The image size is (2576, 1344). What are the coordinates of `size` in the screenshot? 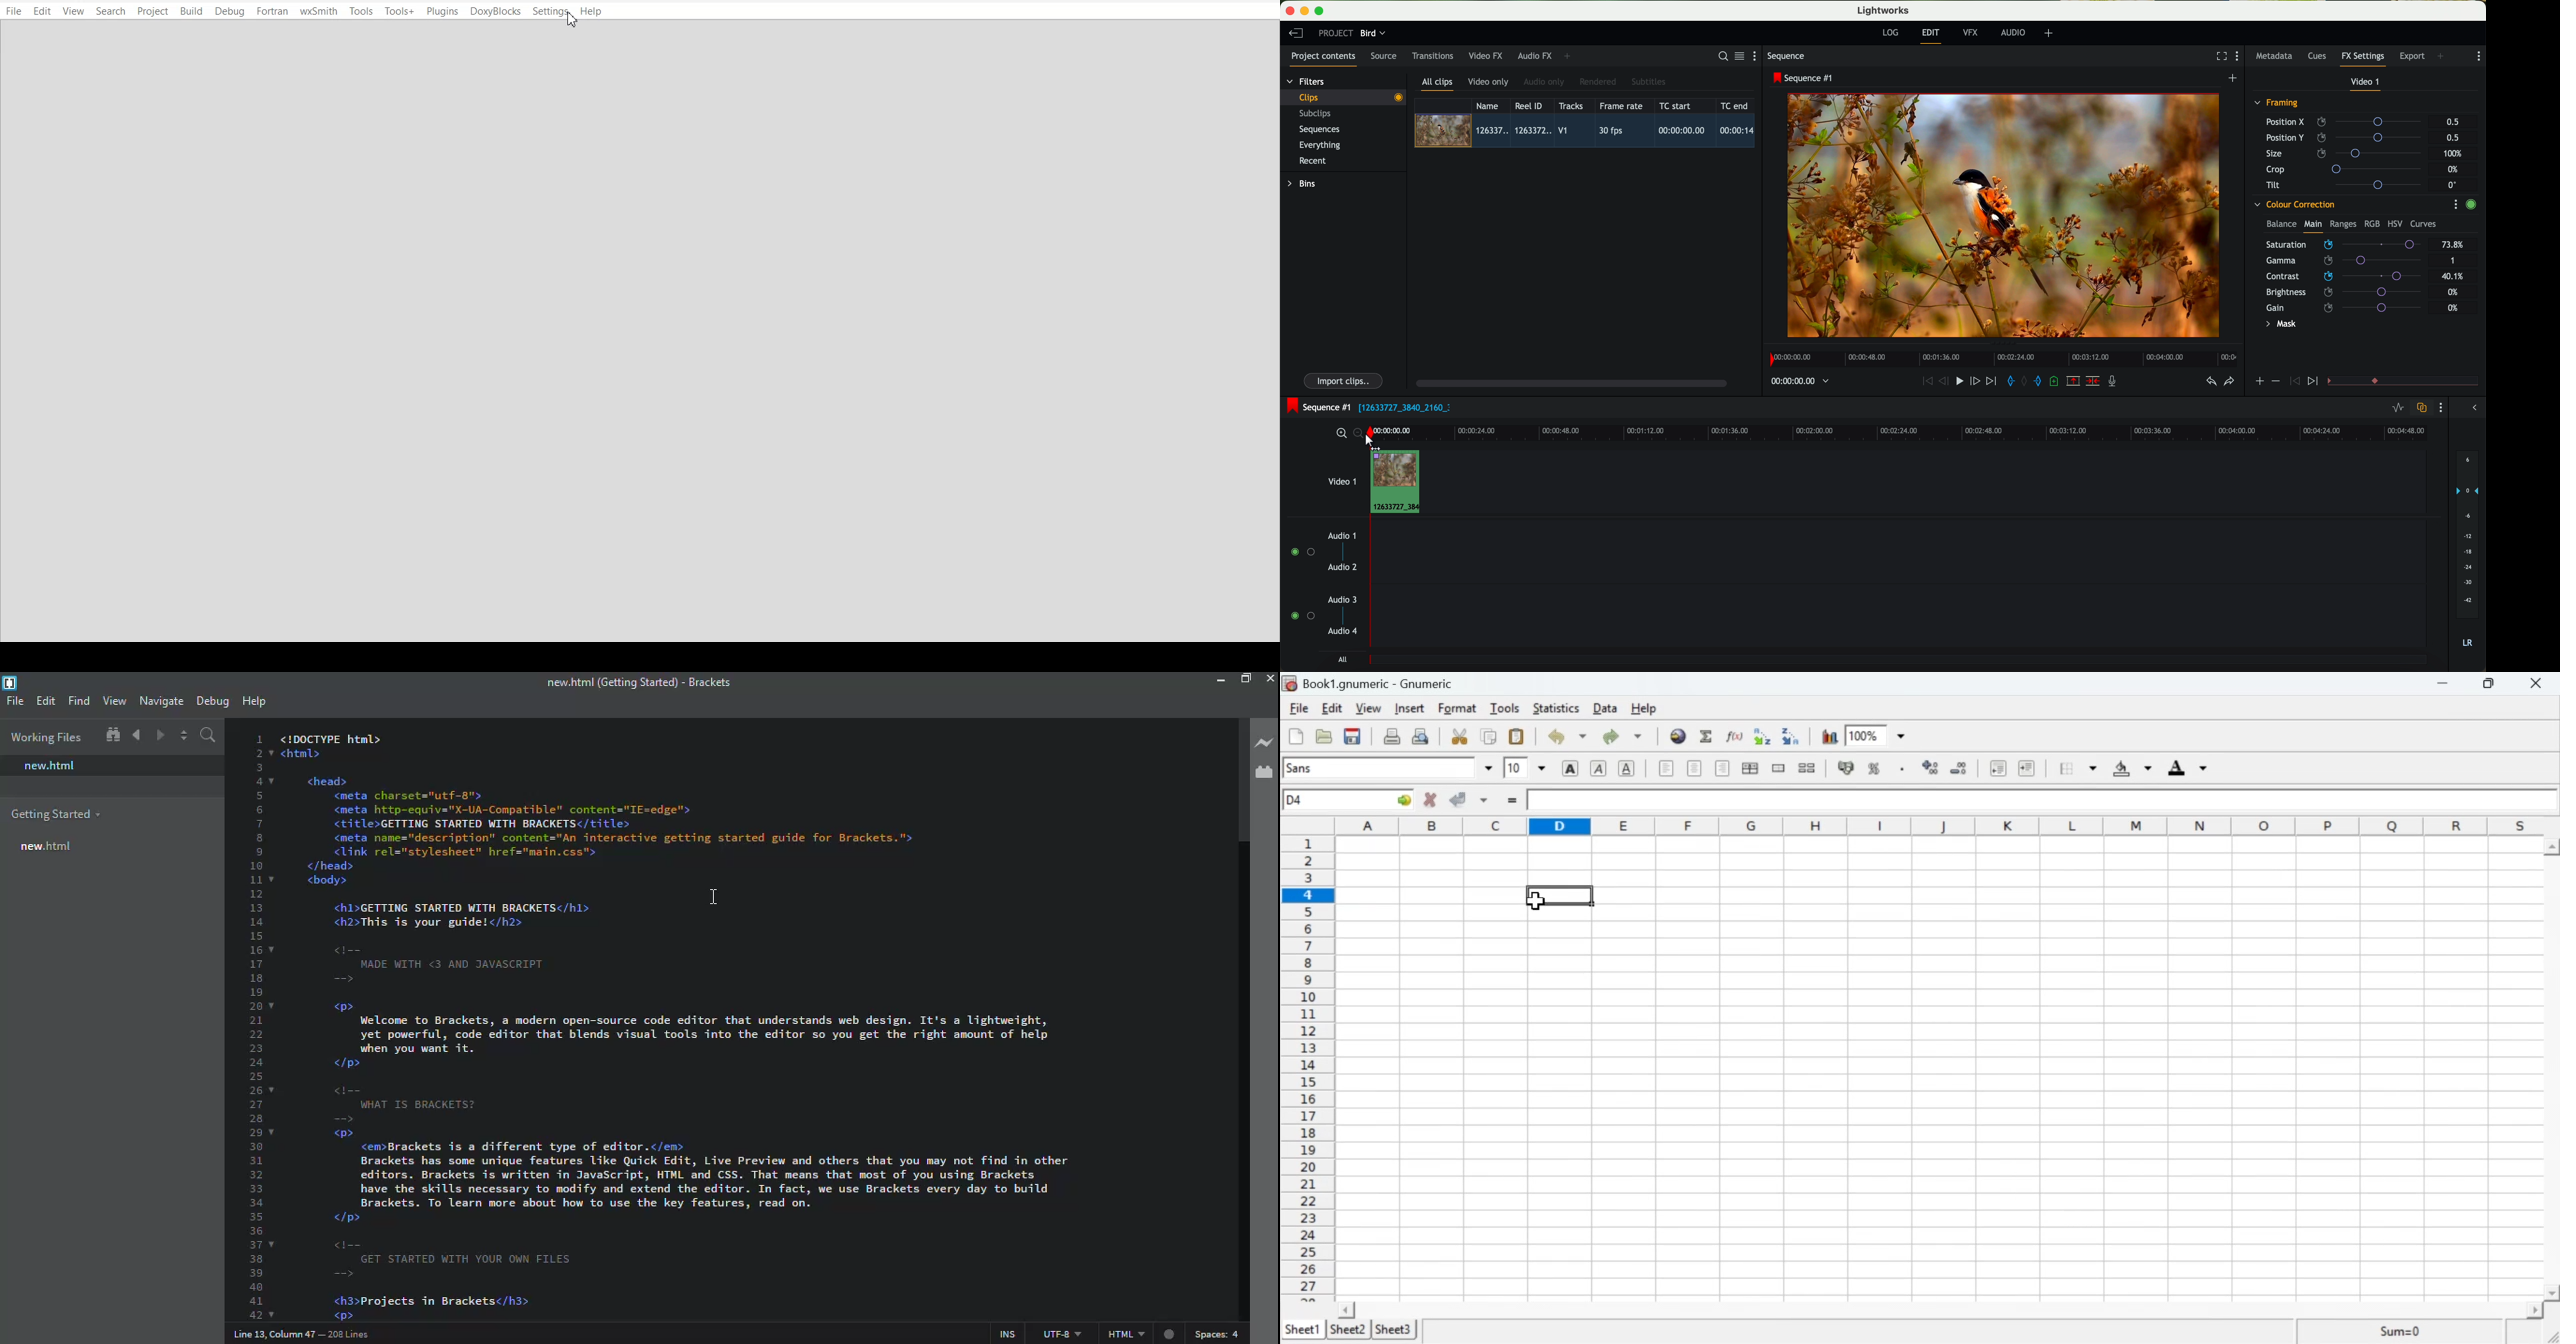 It's located at (2346, 154).